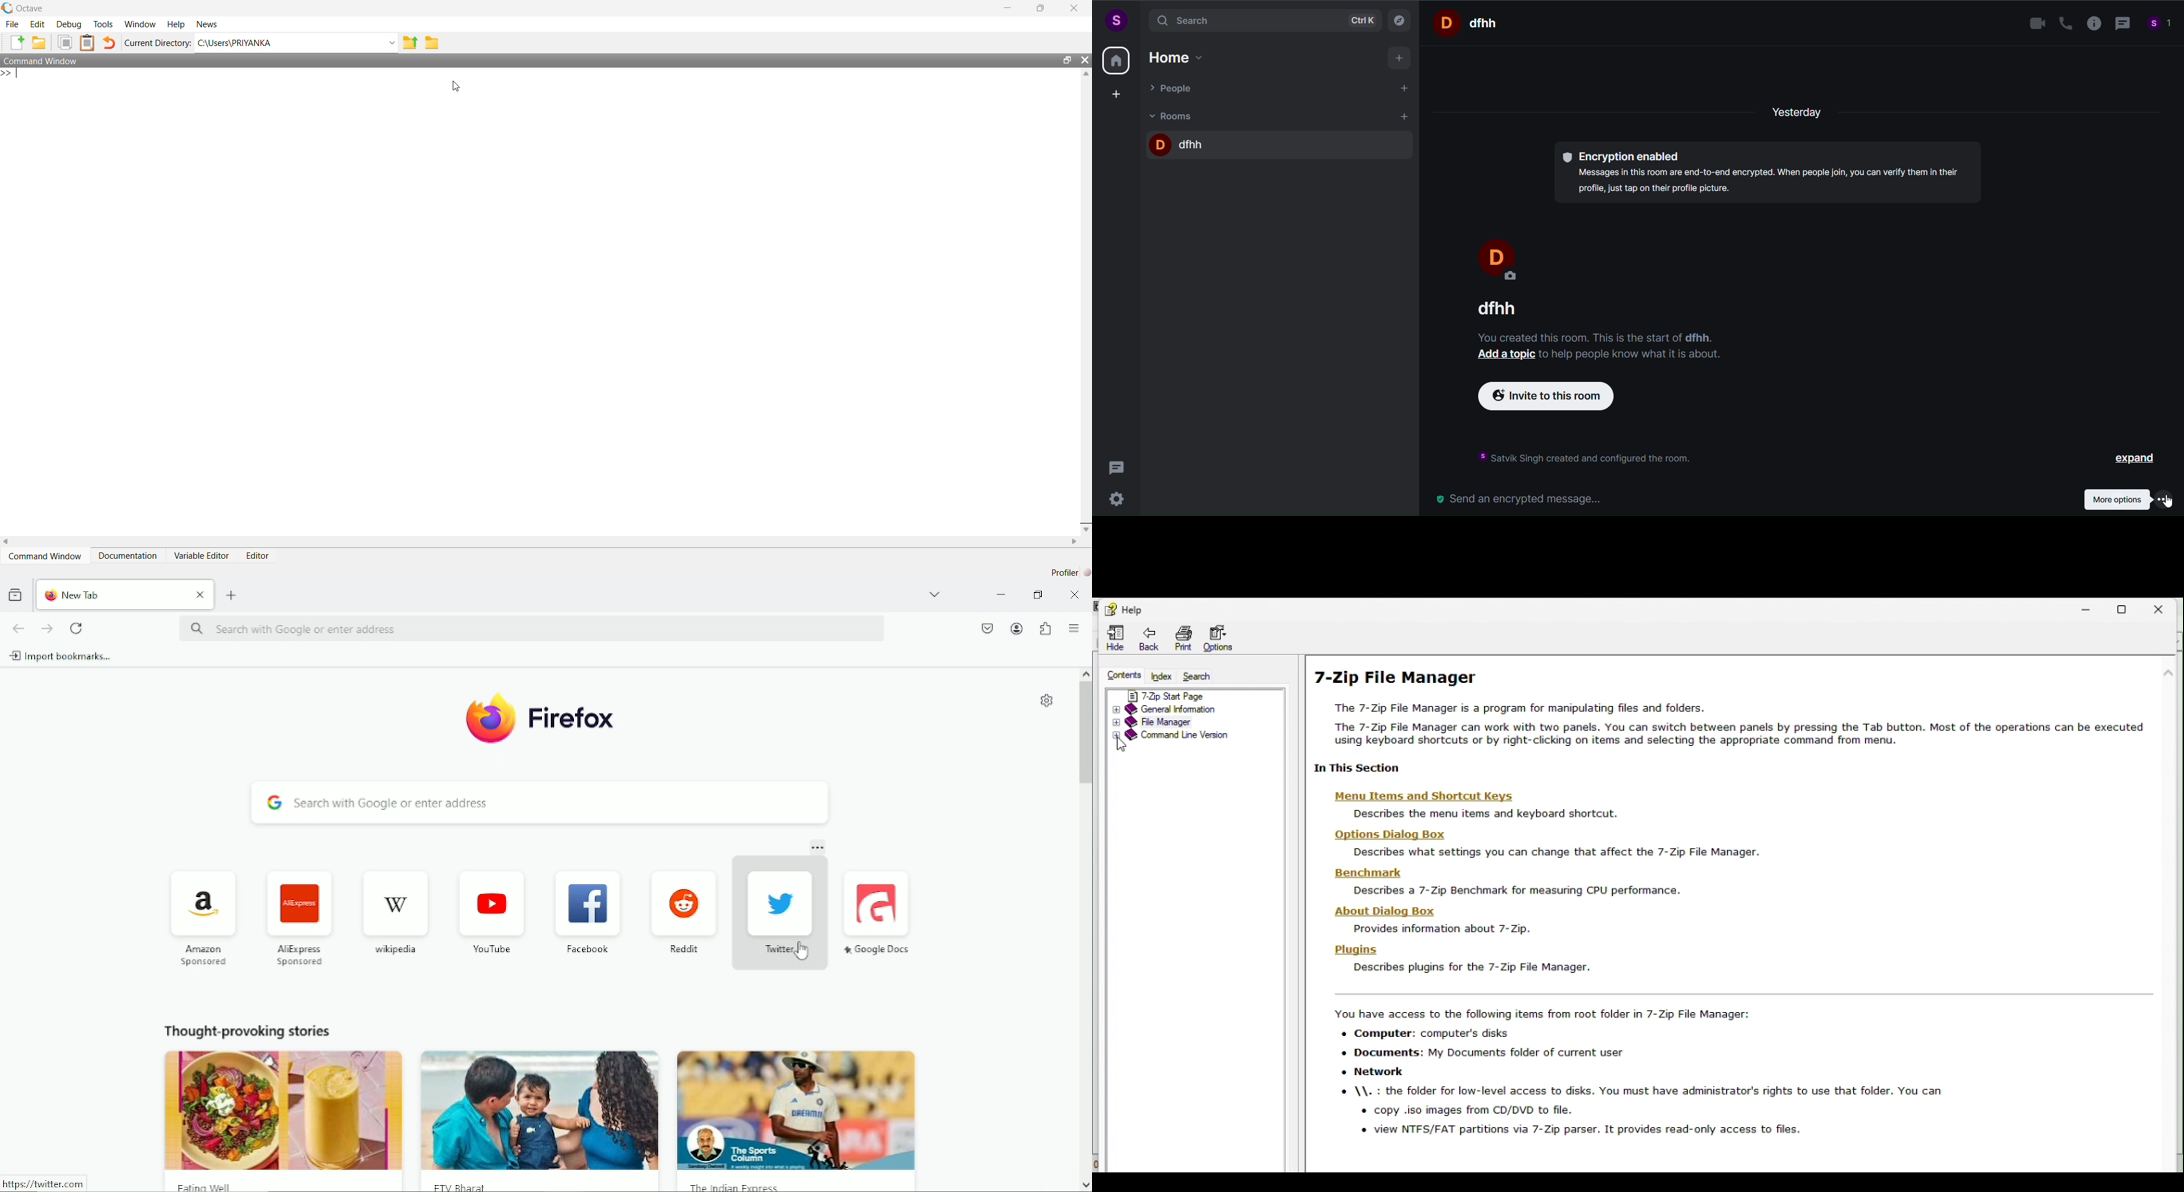 This screenshot has width=2184, height=1204. I want to click on reload current page, so click(77, 628).